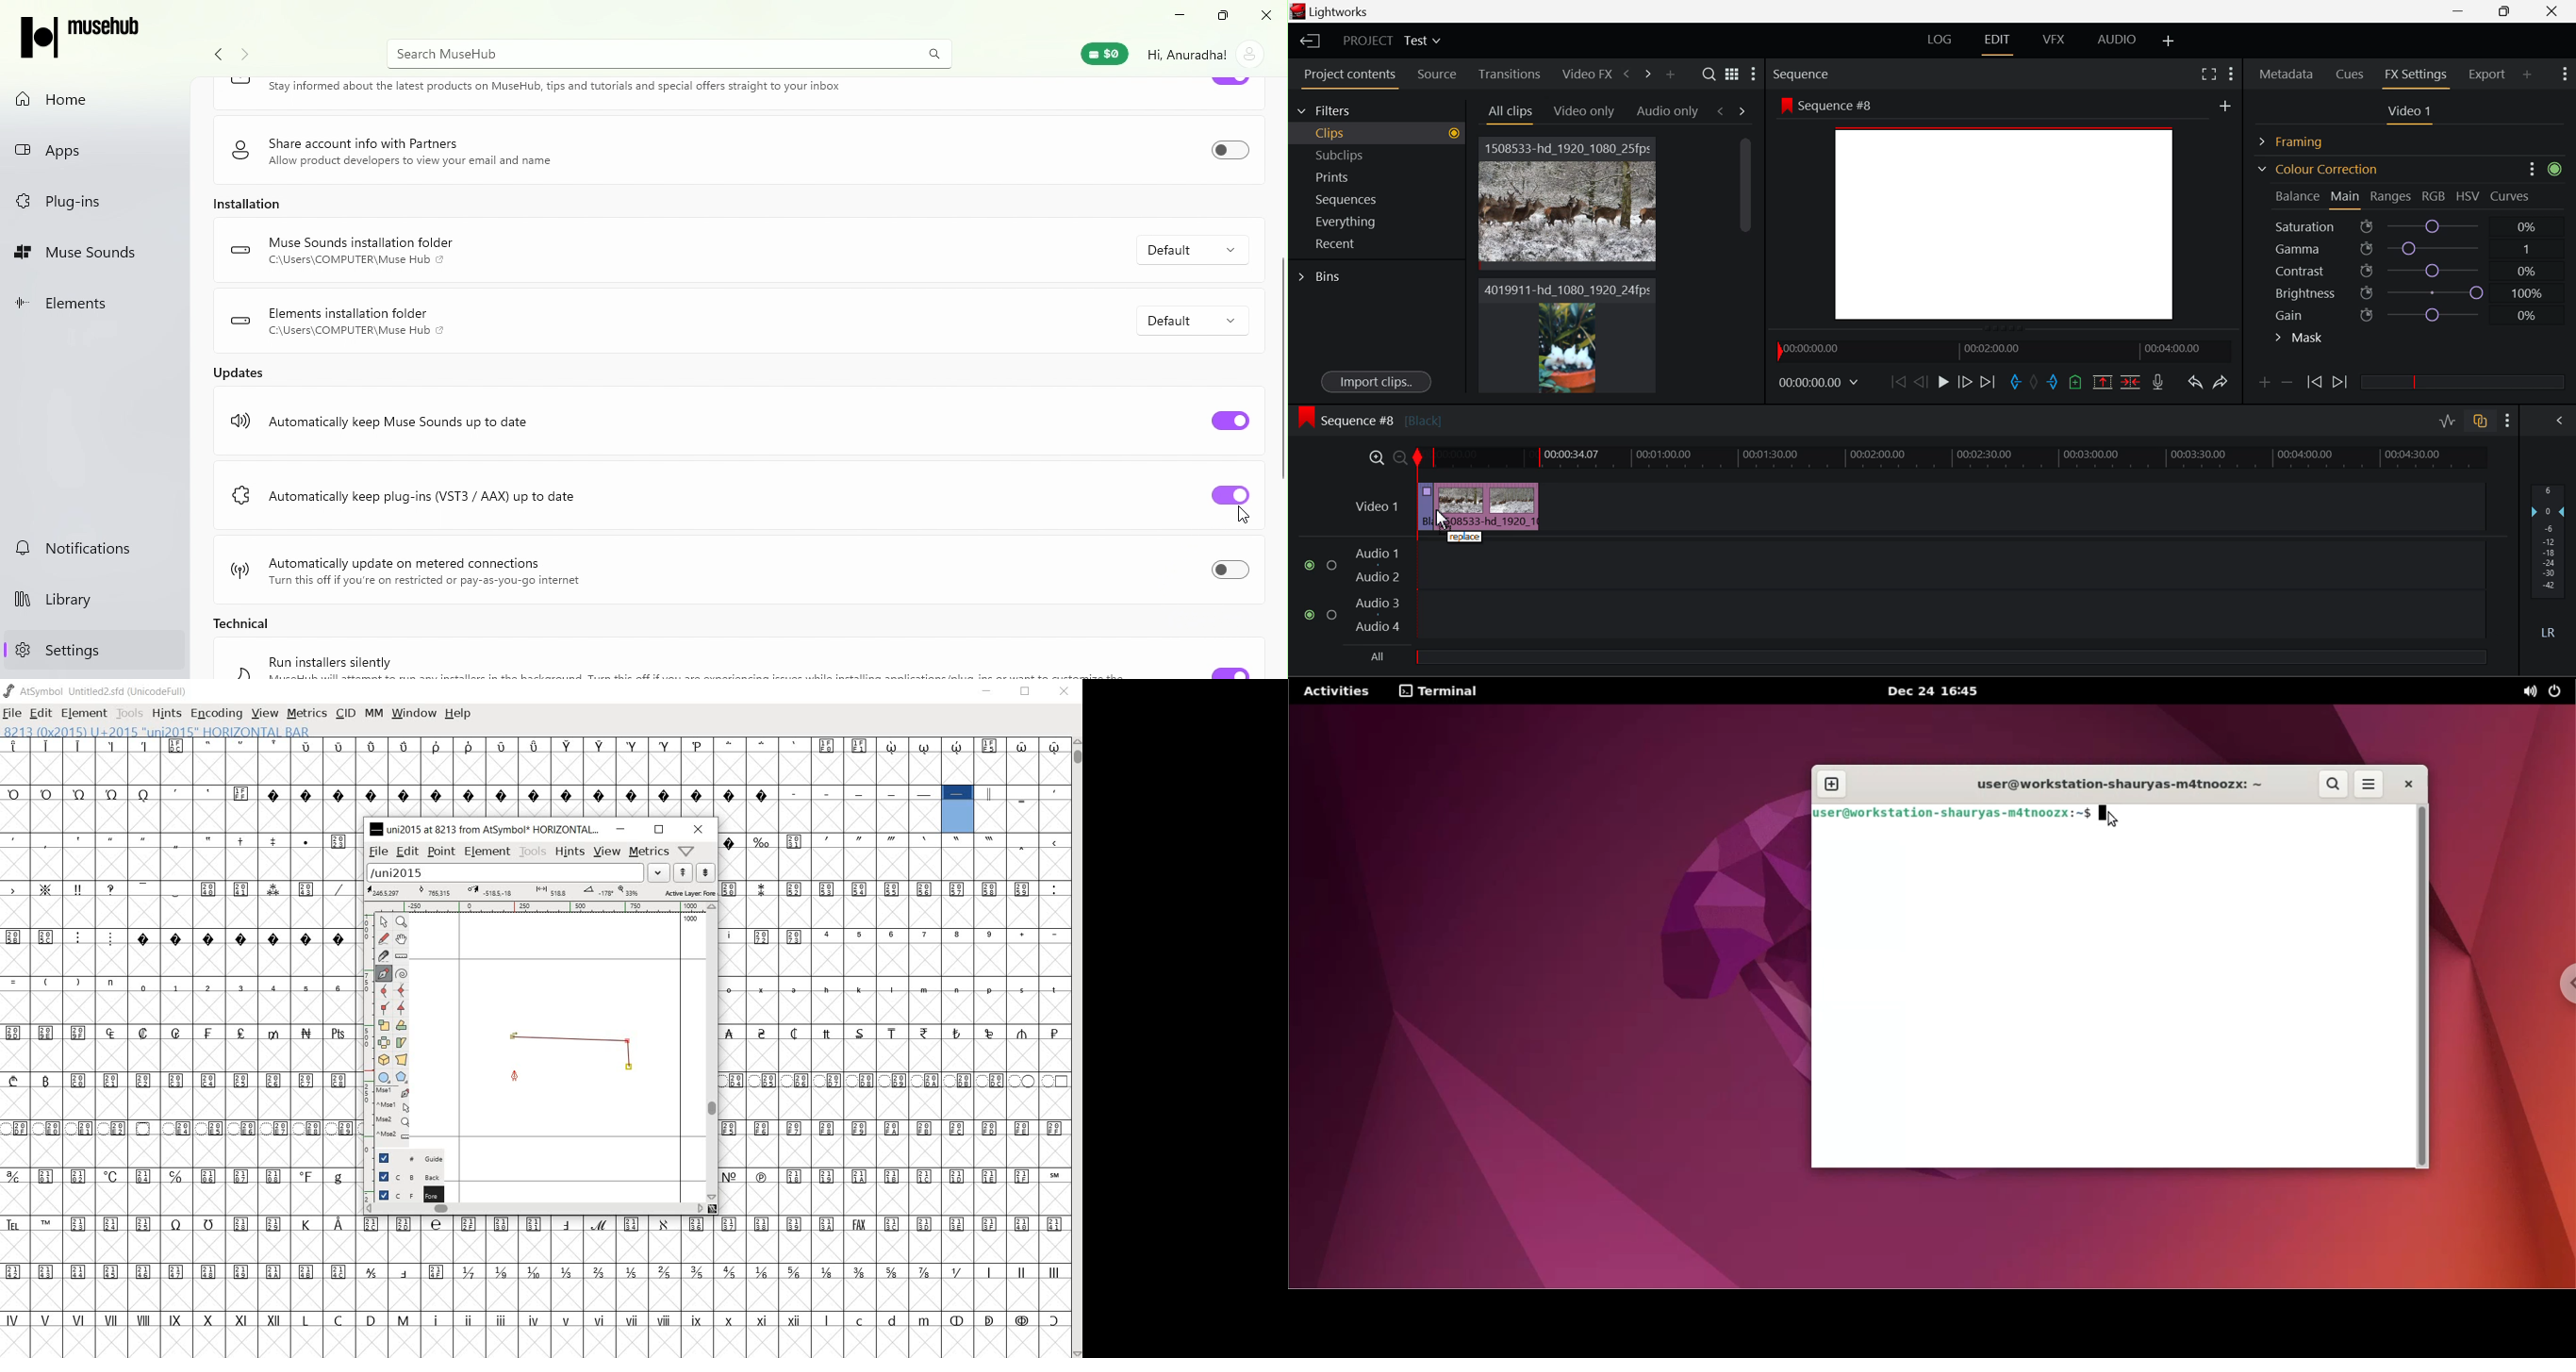  I want to click on Clips Tab Open, so click(1381, 133).